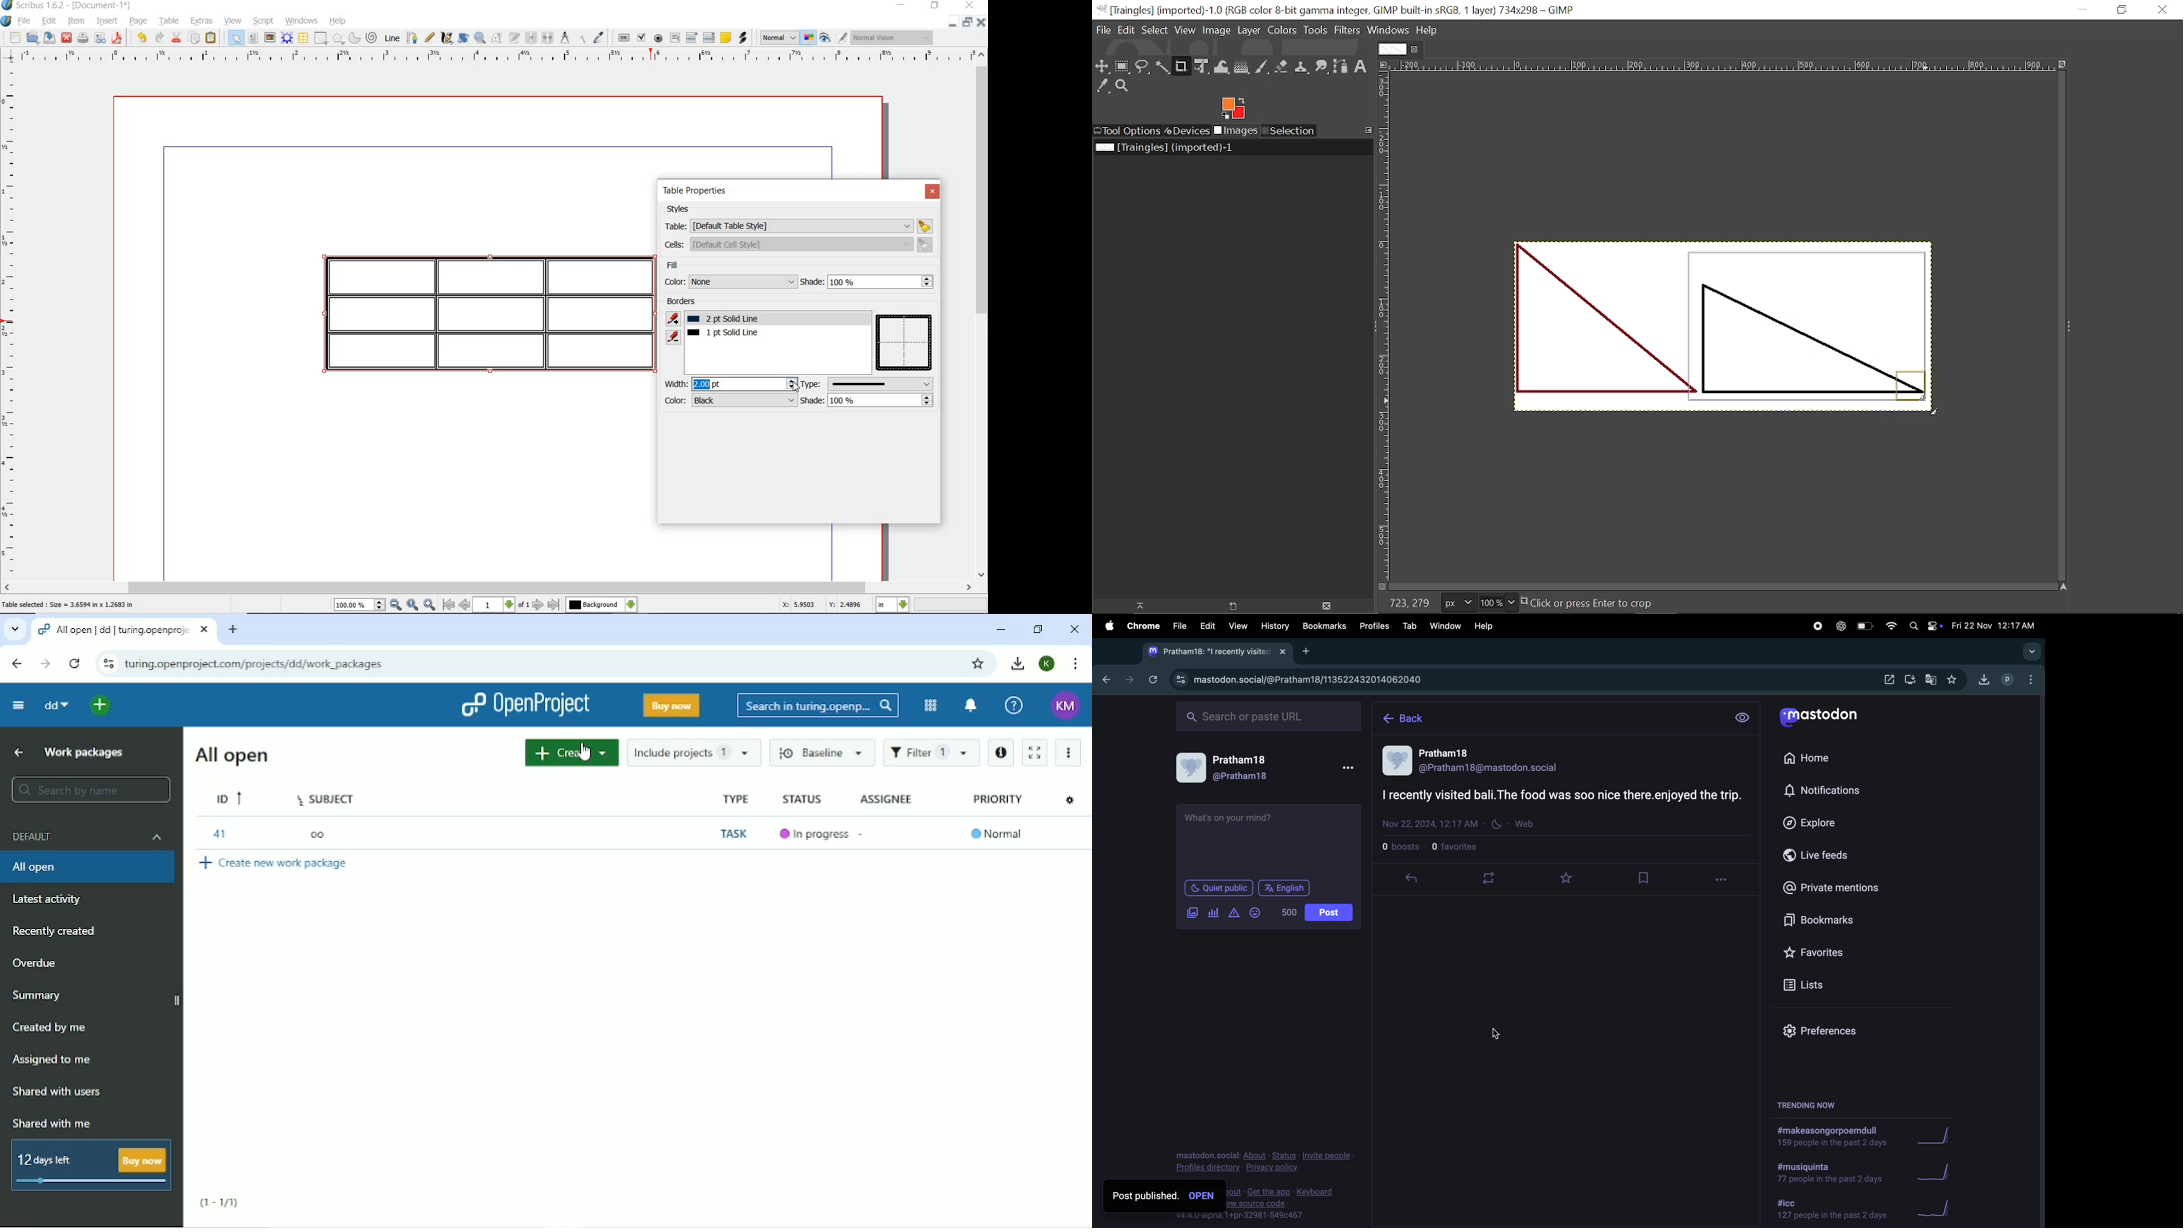  What do you see at coordinates (1220, 887) in the screenshot?
I see `quiet place` at bounding box center [1220, 887].